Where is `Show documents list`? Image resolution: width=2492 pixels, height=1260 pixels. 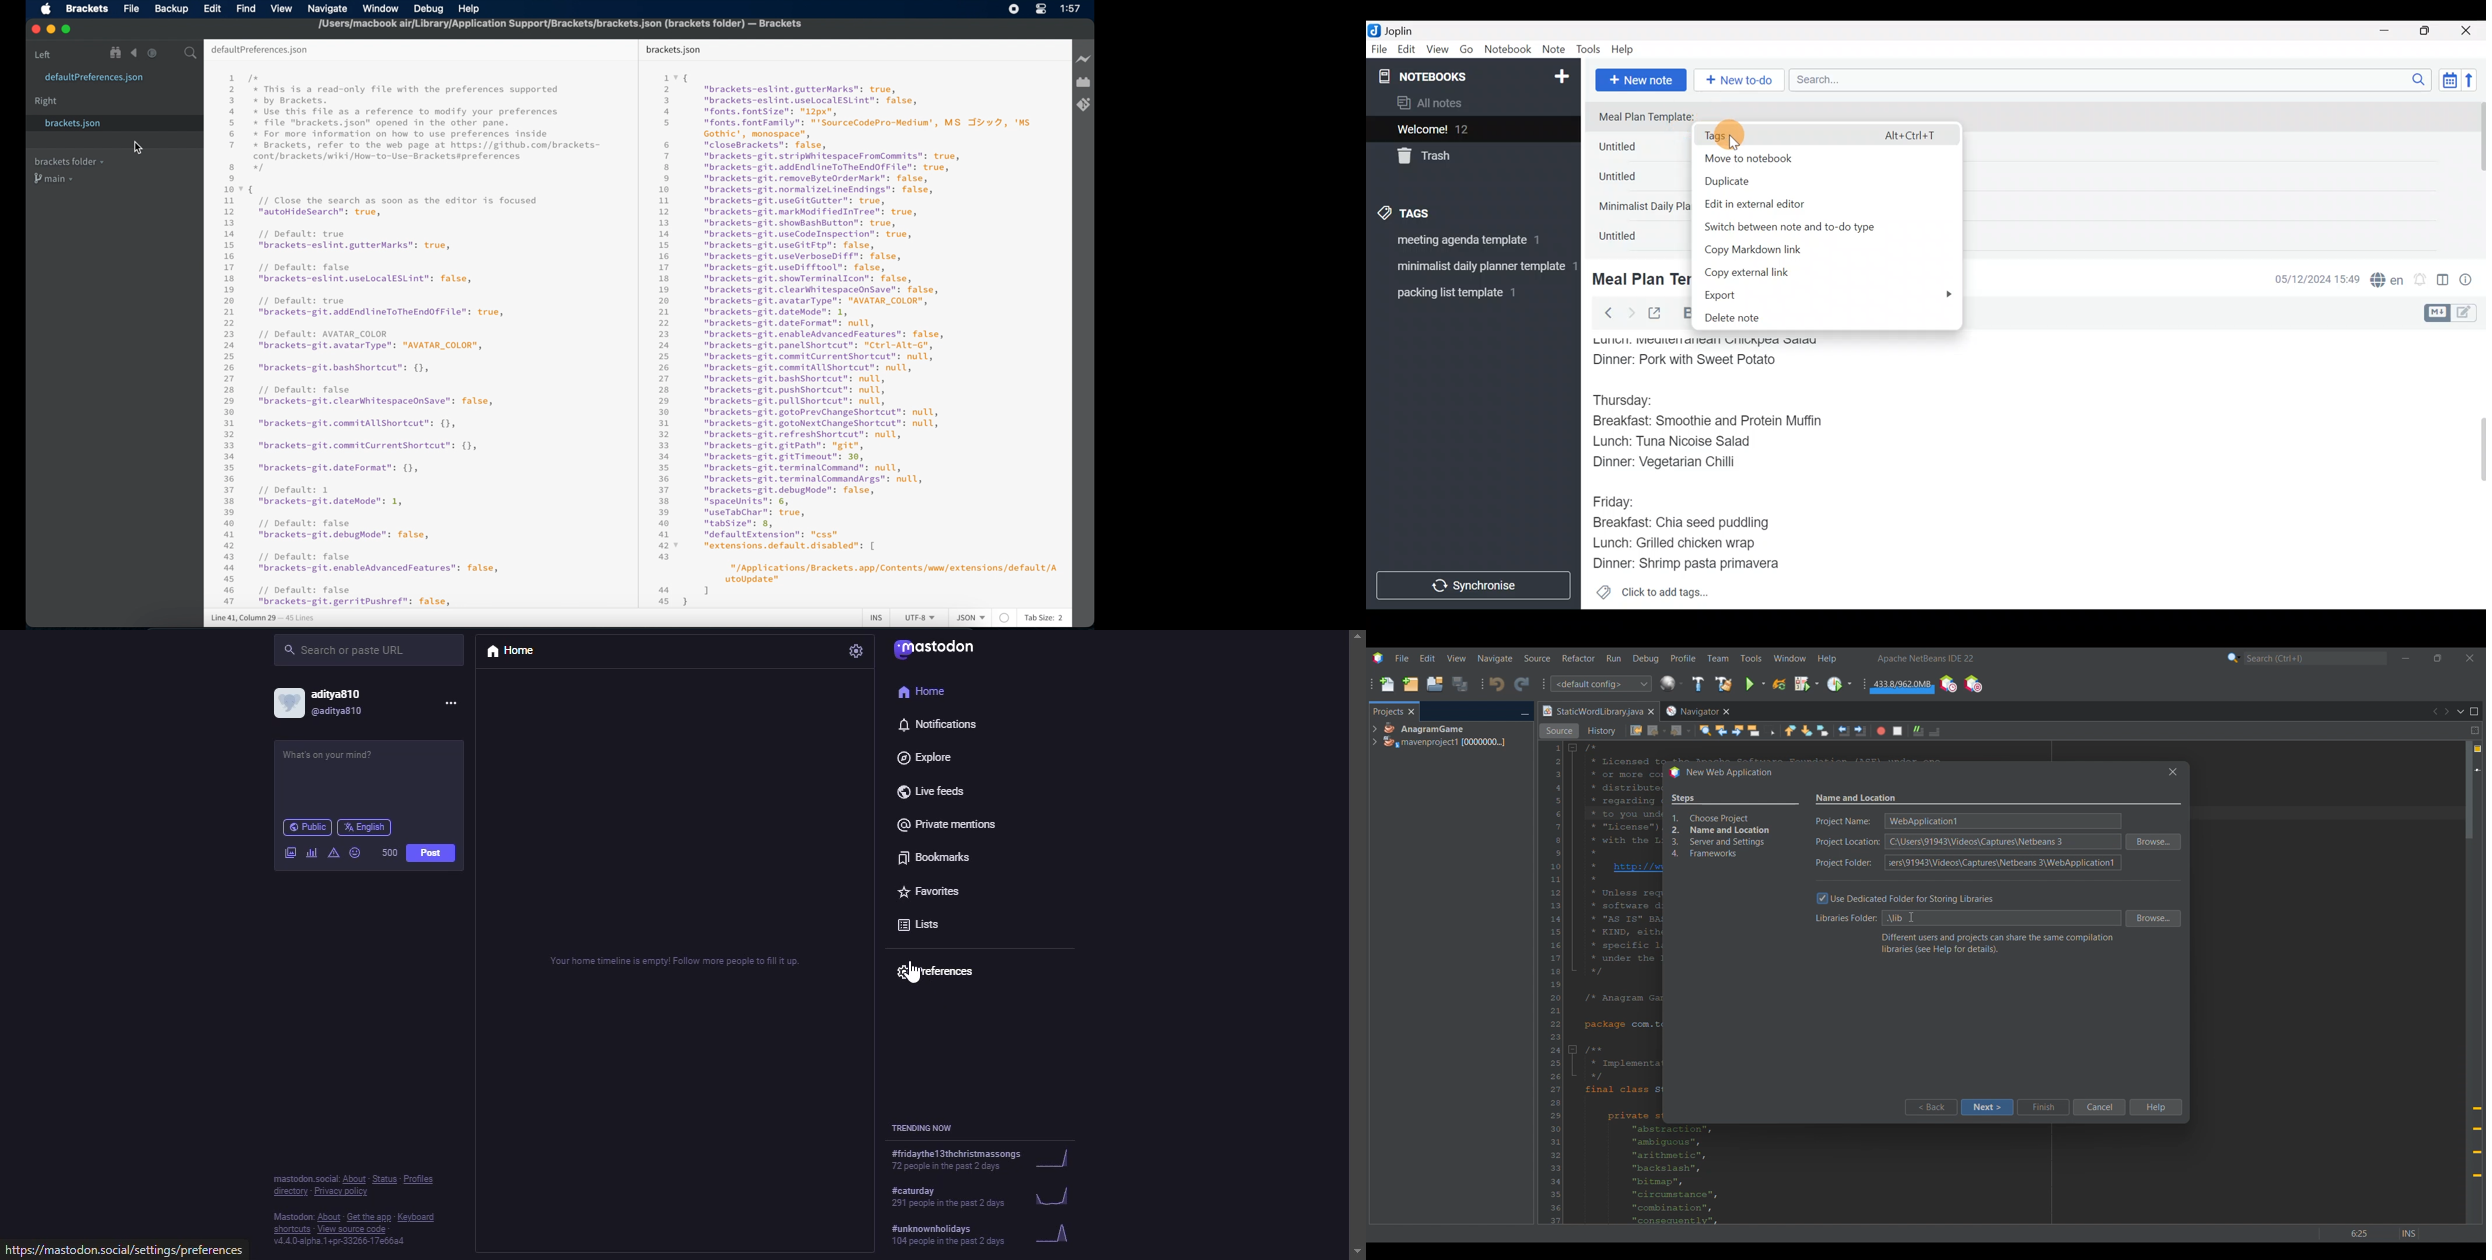
Show documents list is located at coordinates (2460, 711).